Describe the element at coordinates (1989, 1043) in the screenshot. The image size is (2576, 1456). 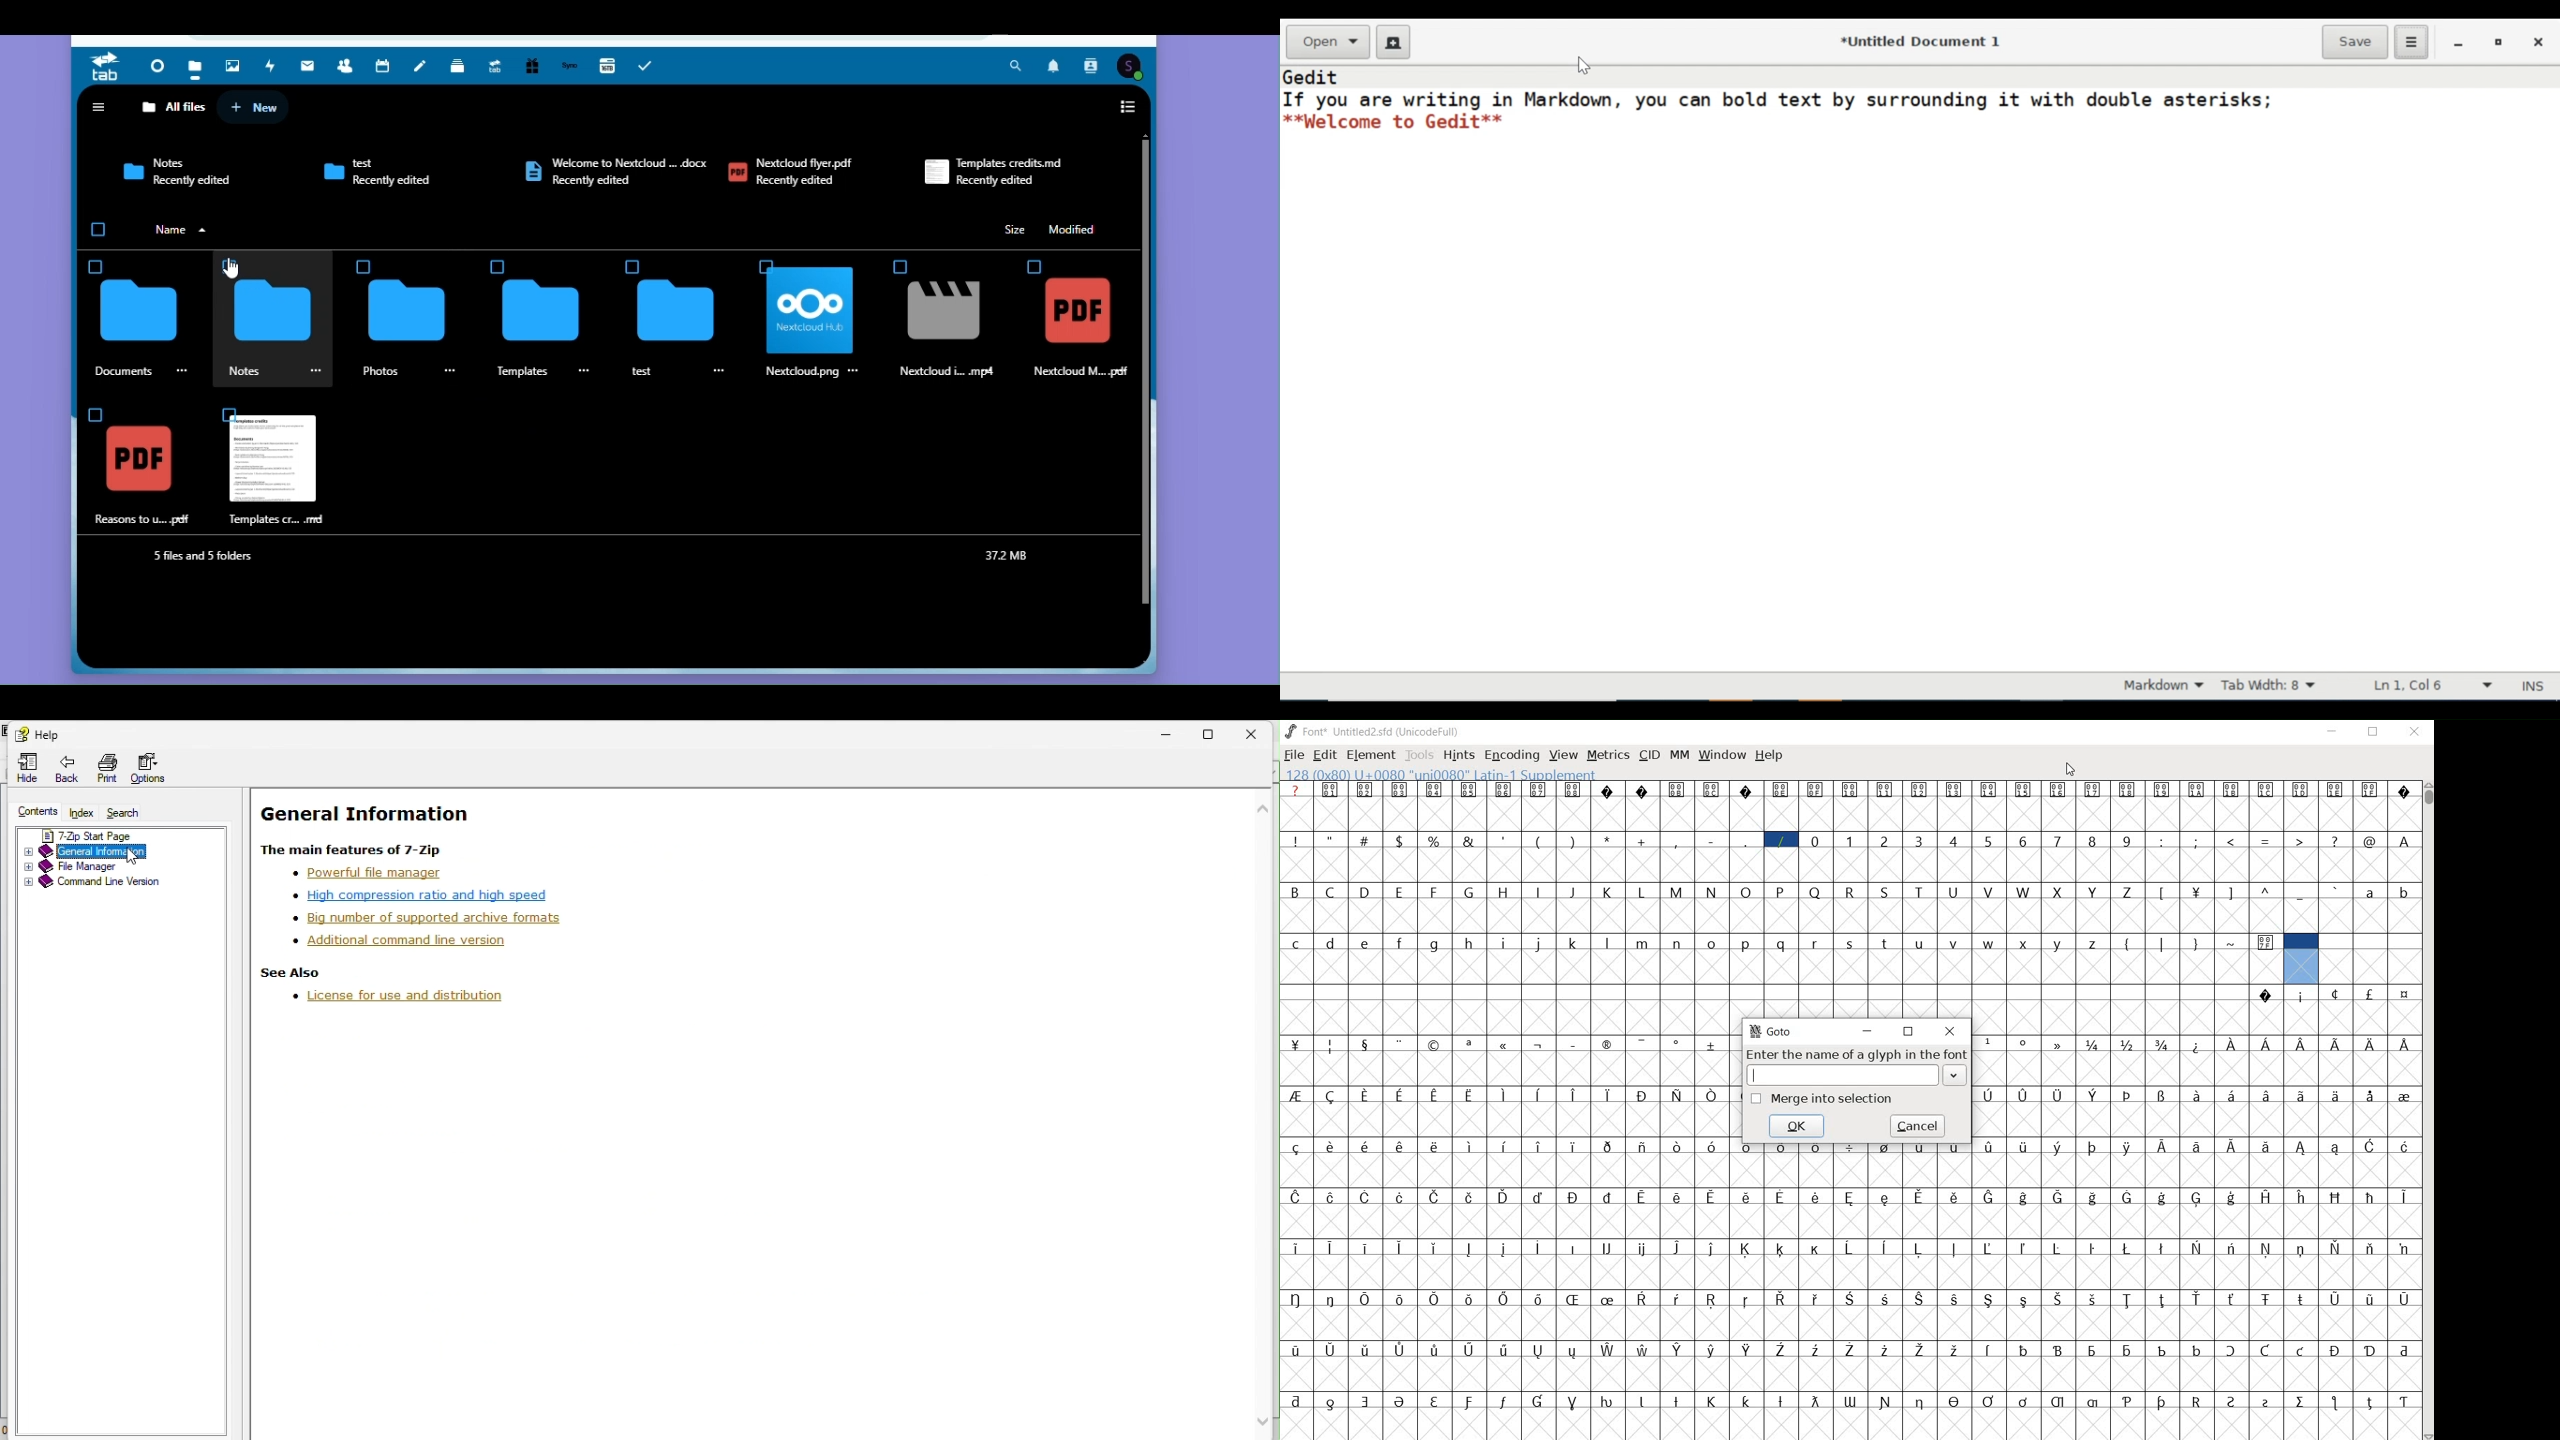
I see `Symbol` at that location.